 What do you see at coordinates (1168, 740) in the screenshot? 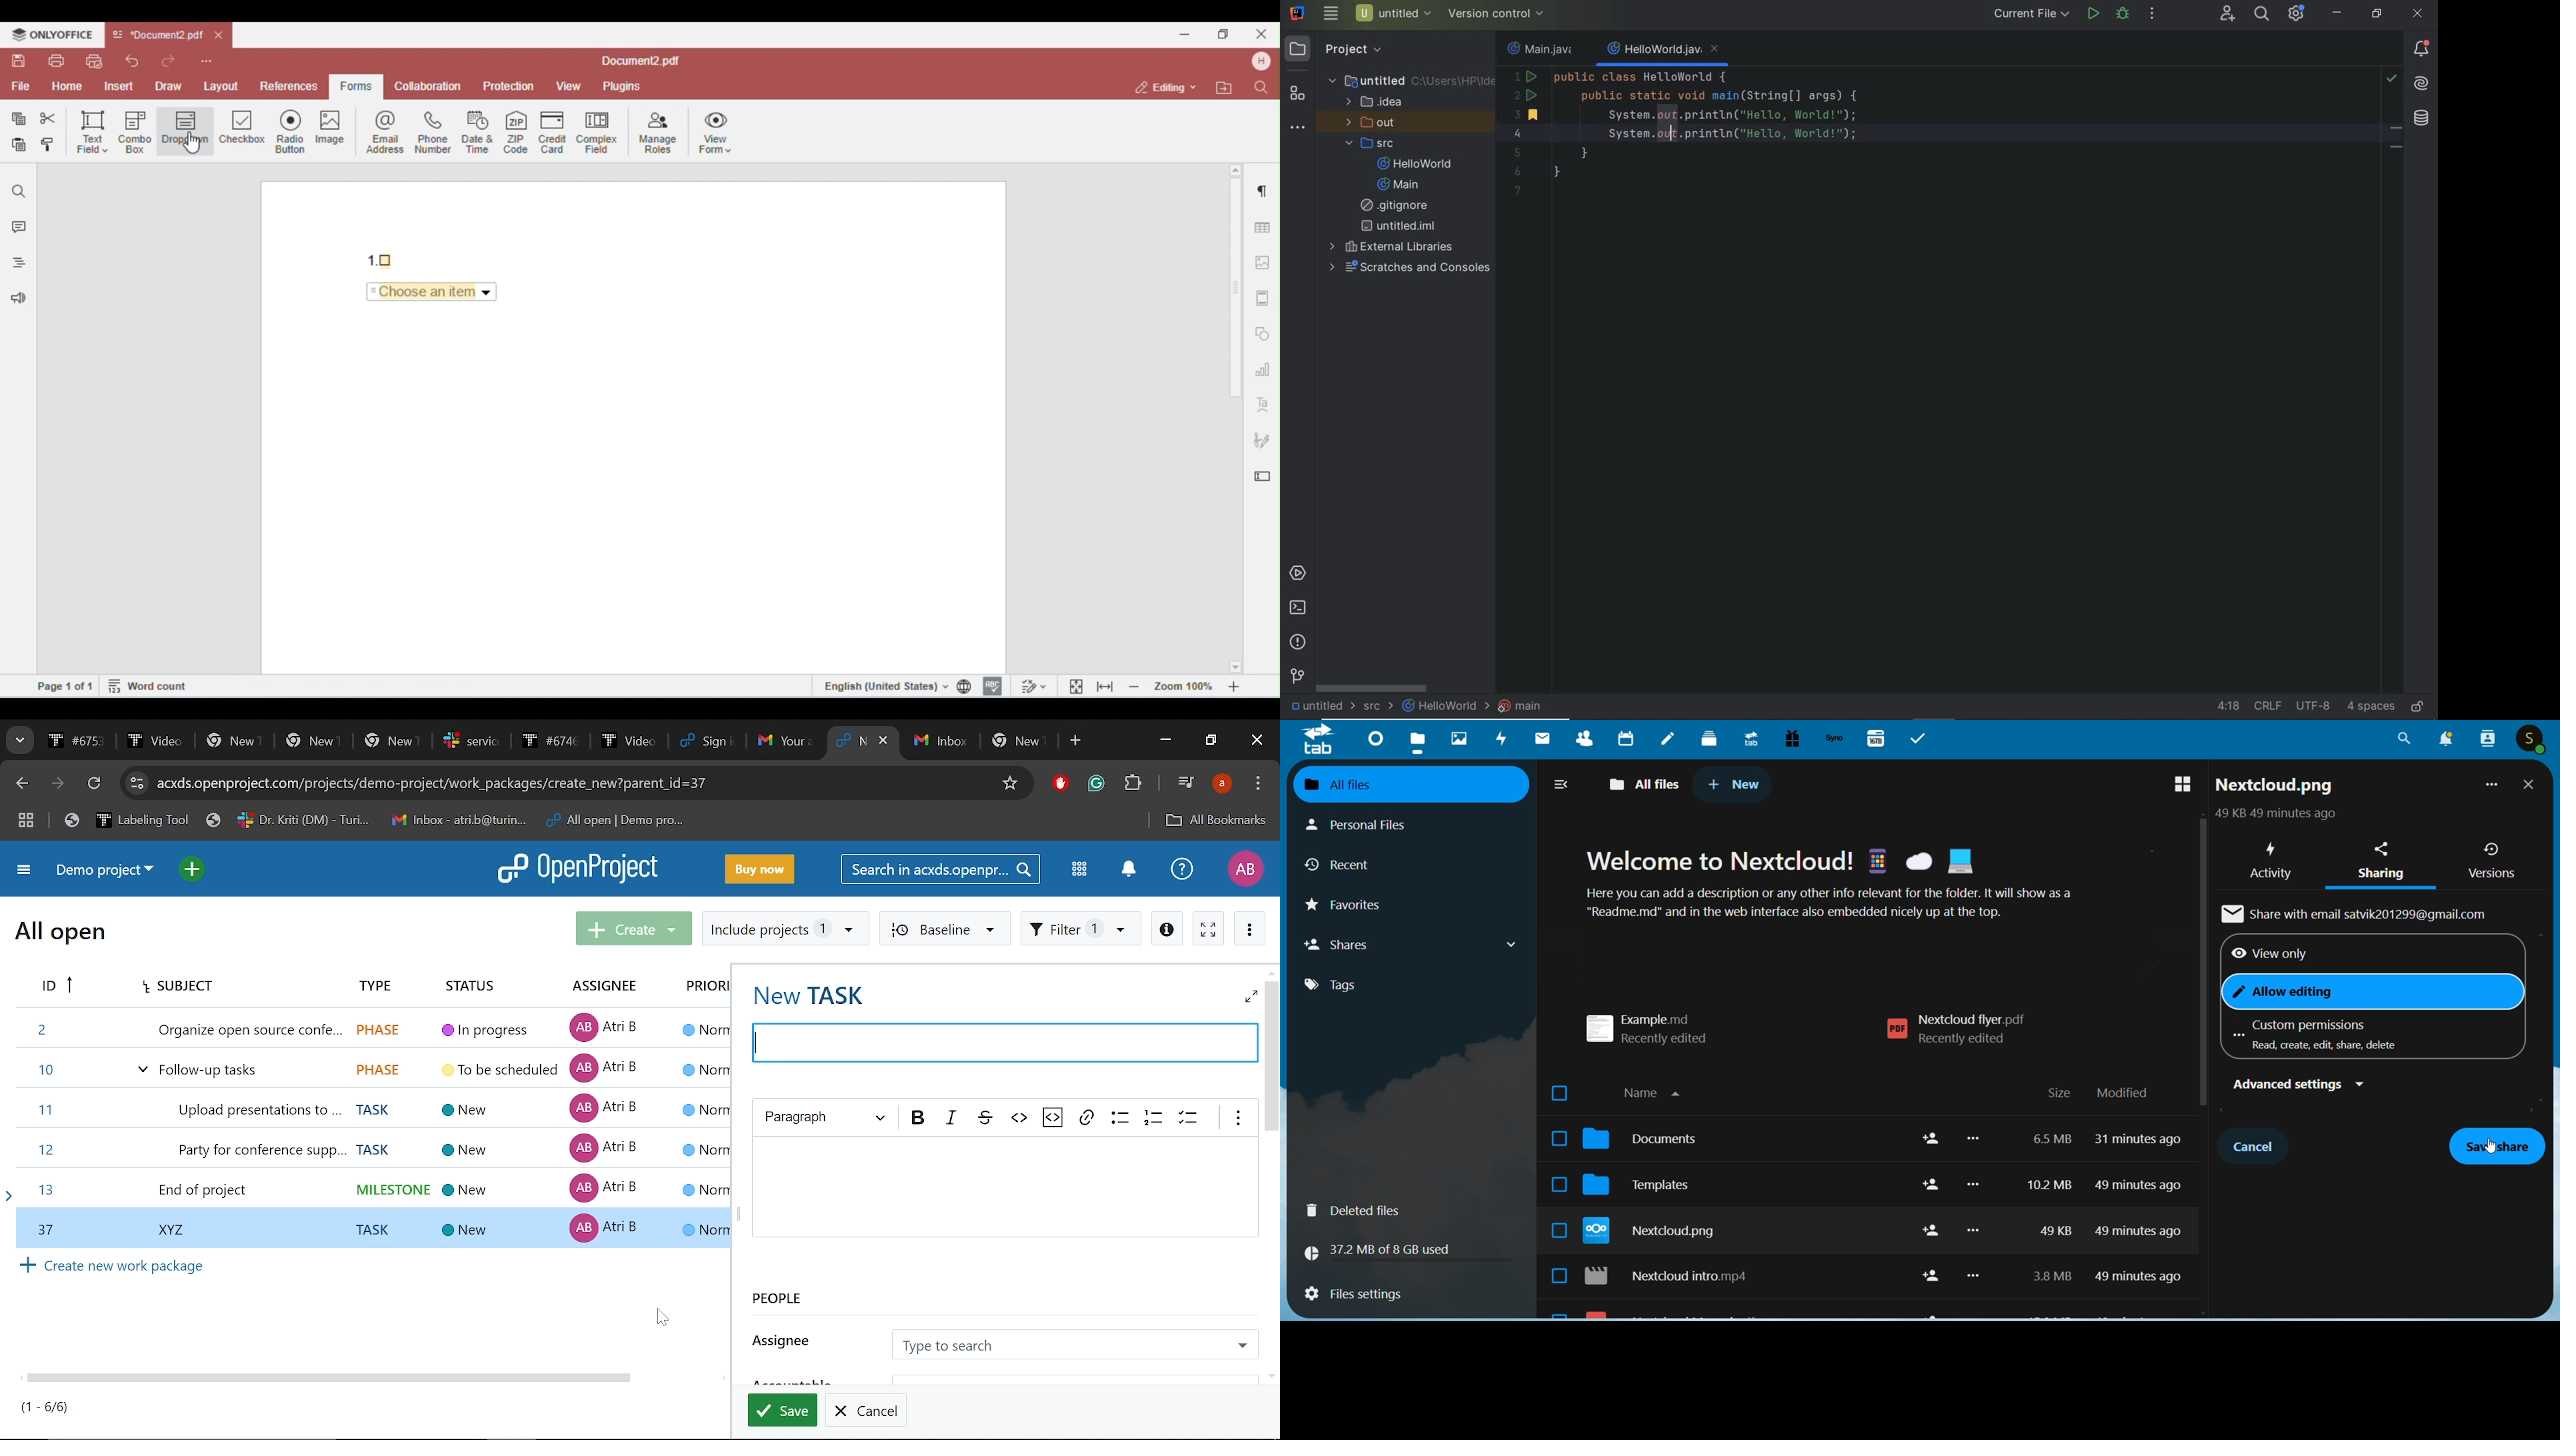
I see `Minimize` at bounding box center [1168, 740].